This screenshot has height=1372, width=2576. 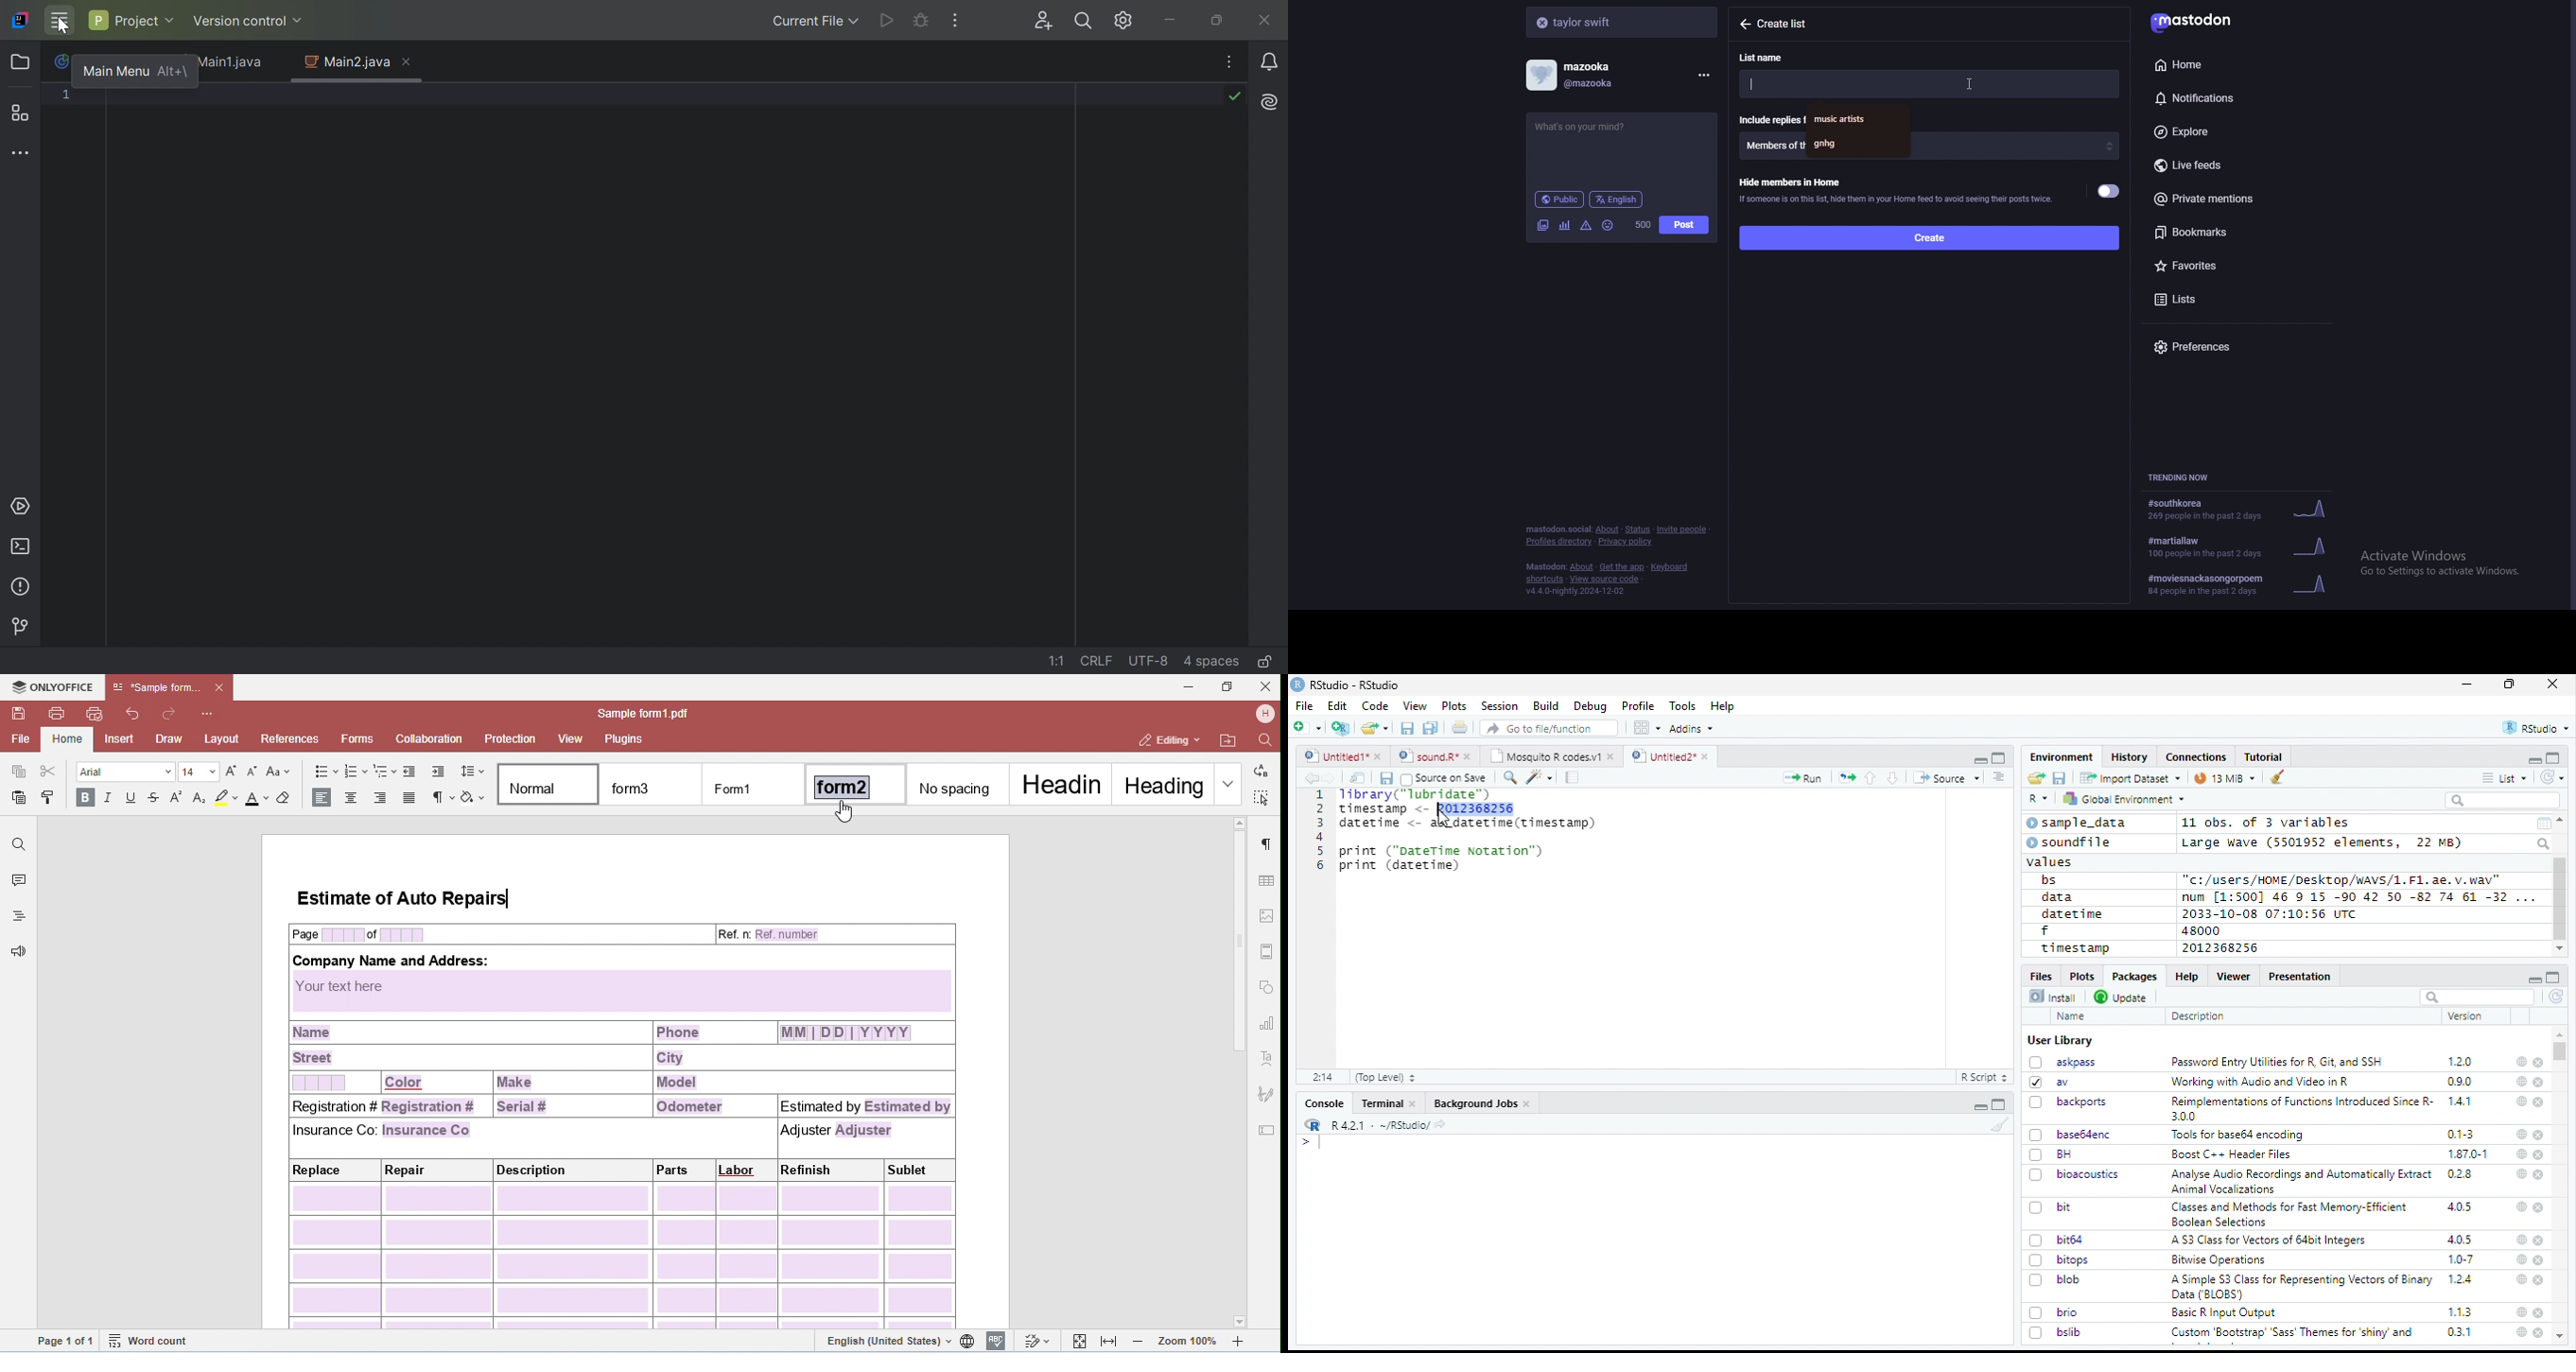 I want to click on Basic R Input Output, so click(x=2226, y=1313).